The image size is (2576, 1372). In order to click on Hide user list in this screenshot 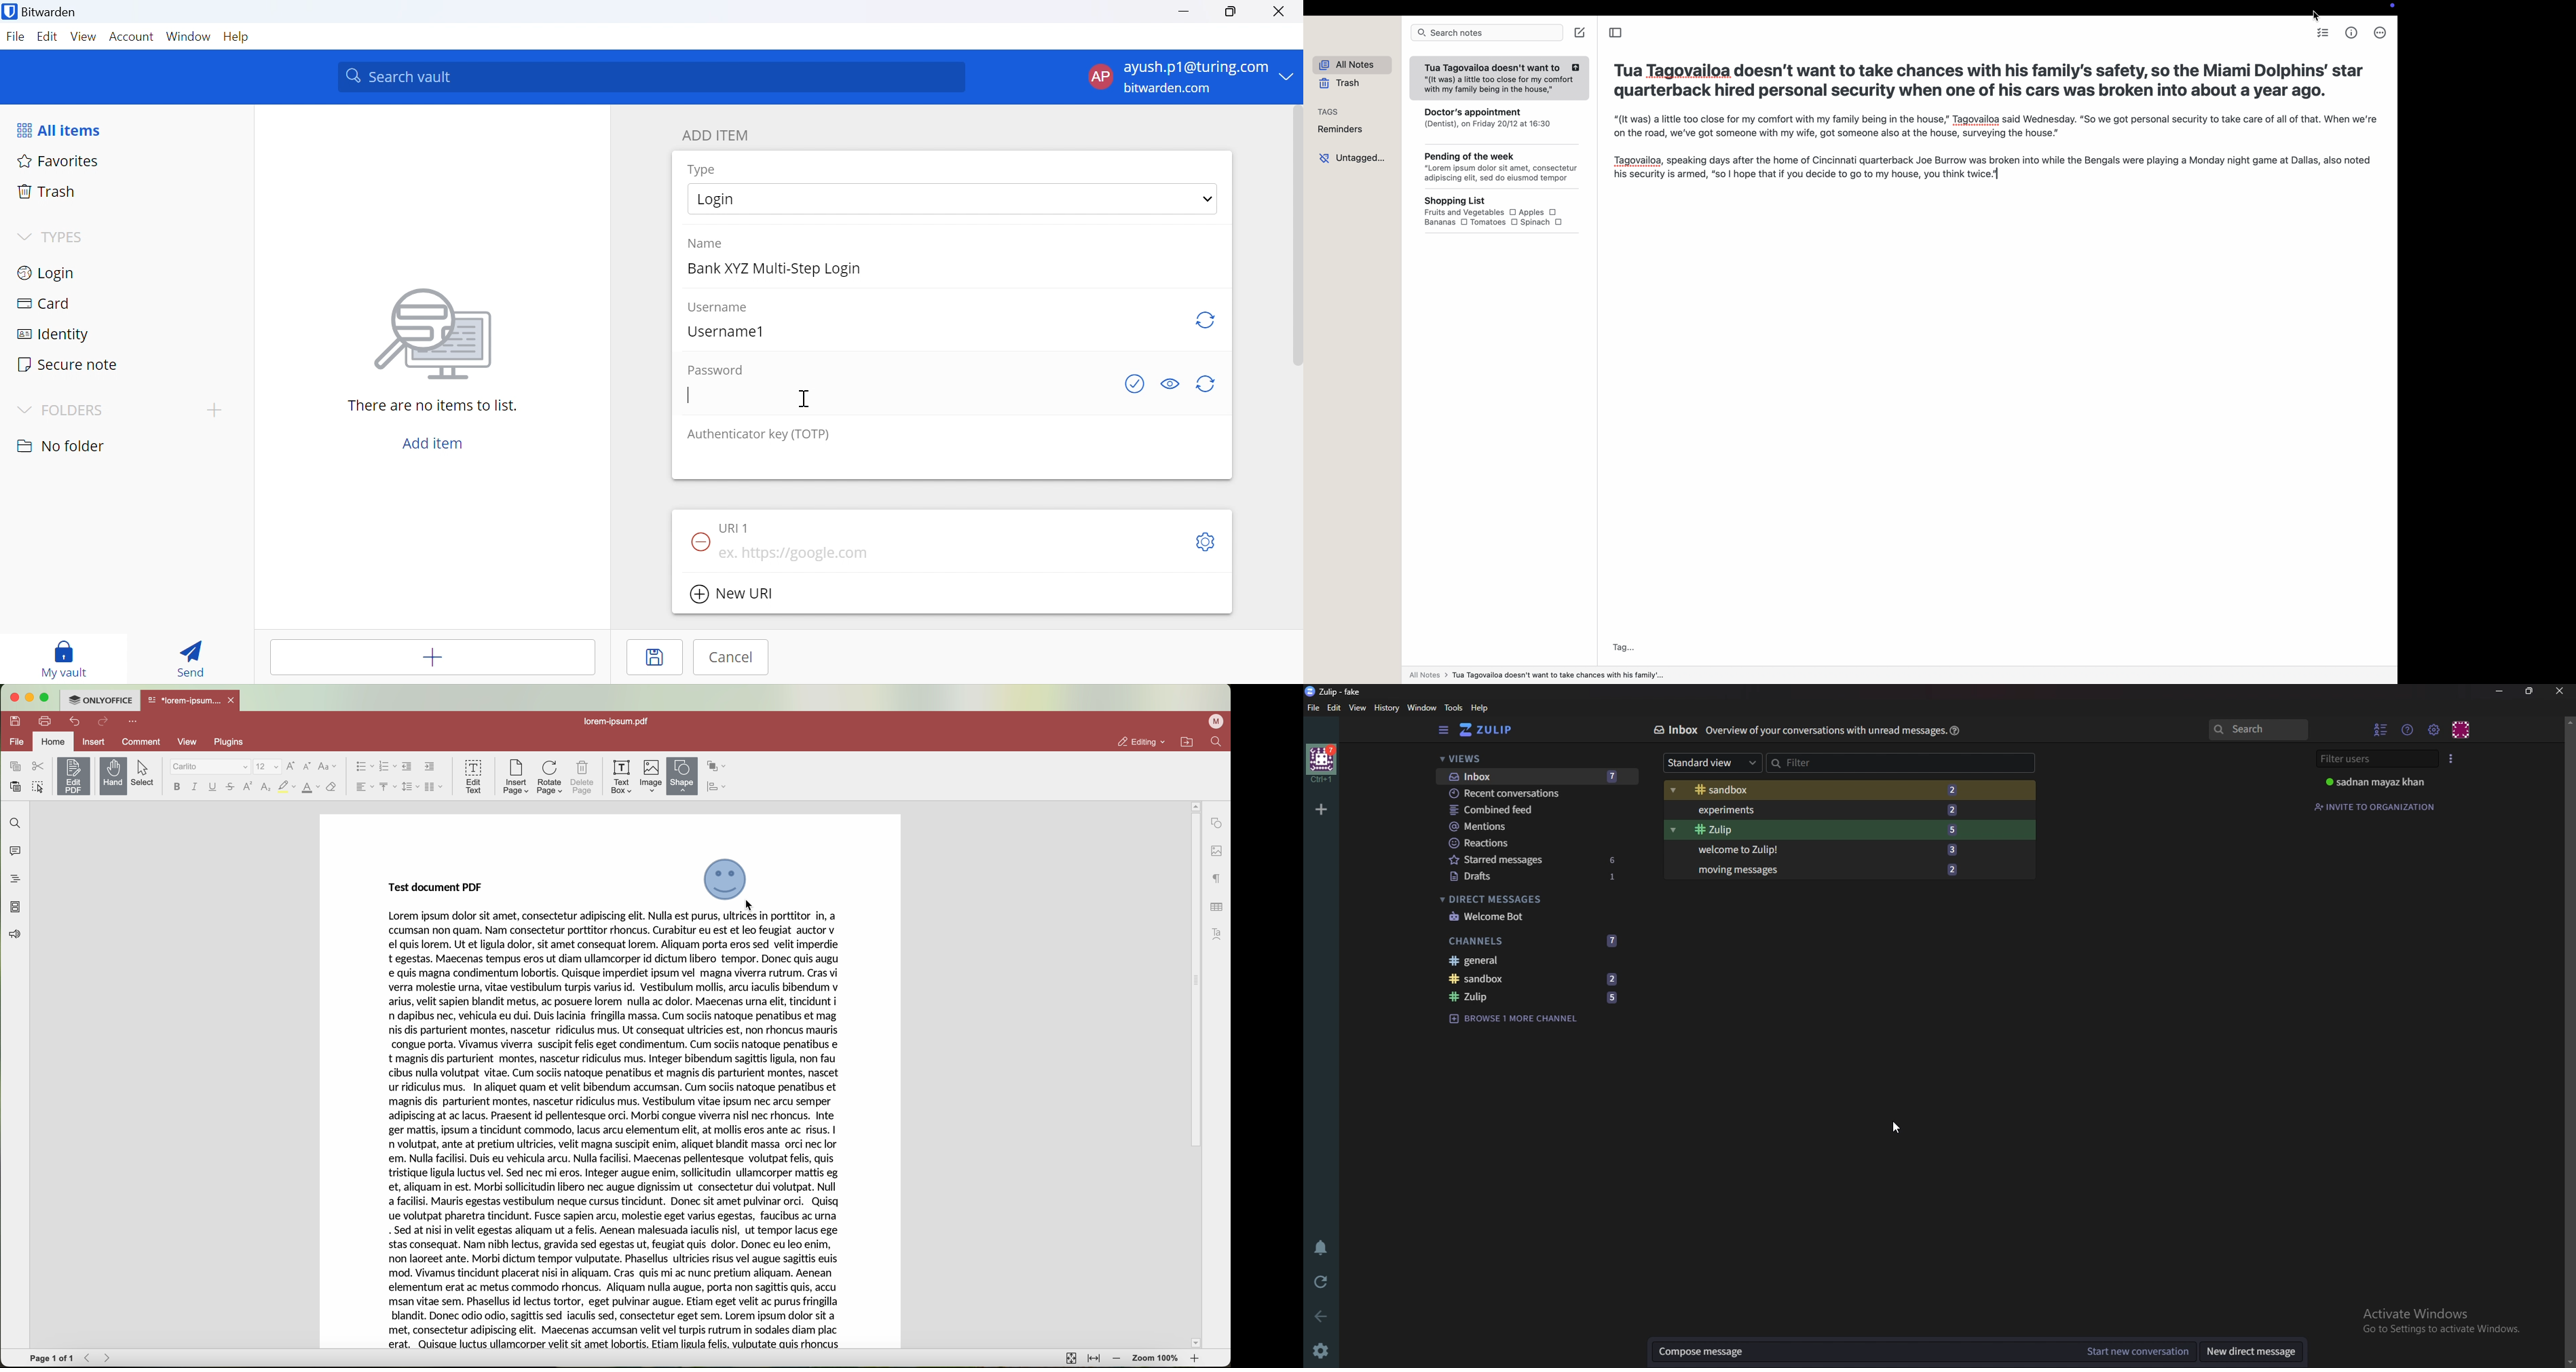, I will do `click(2380, 730)`.